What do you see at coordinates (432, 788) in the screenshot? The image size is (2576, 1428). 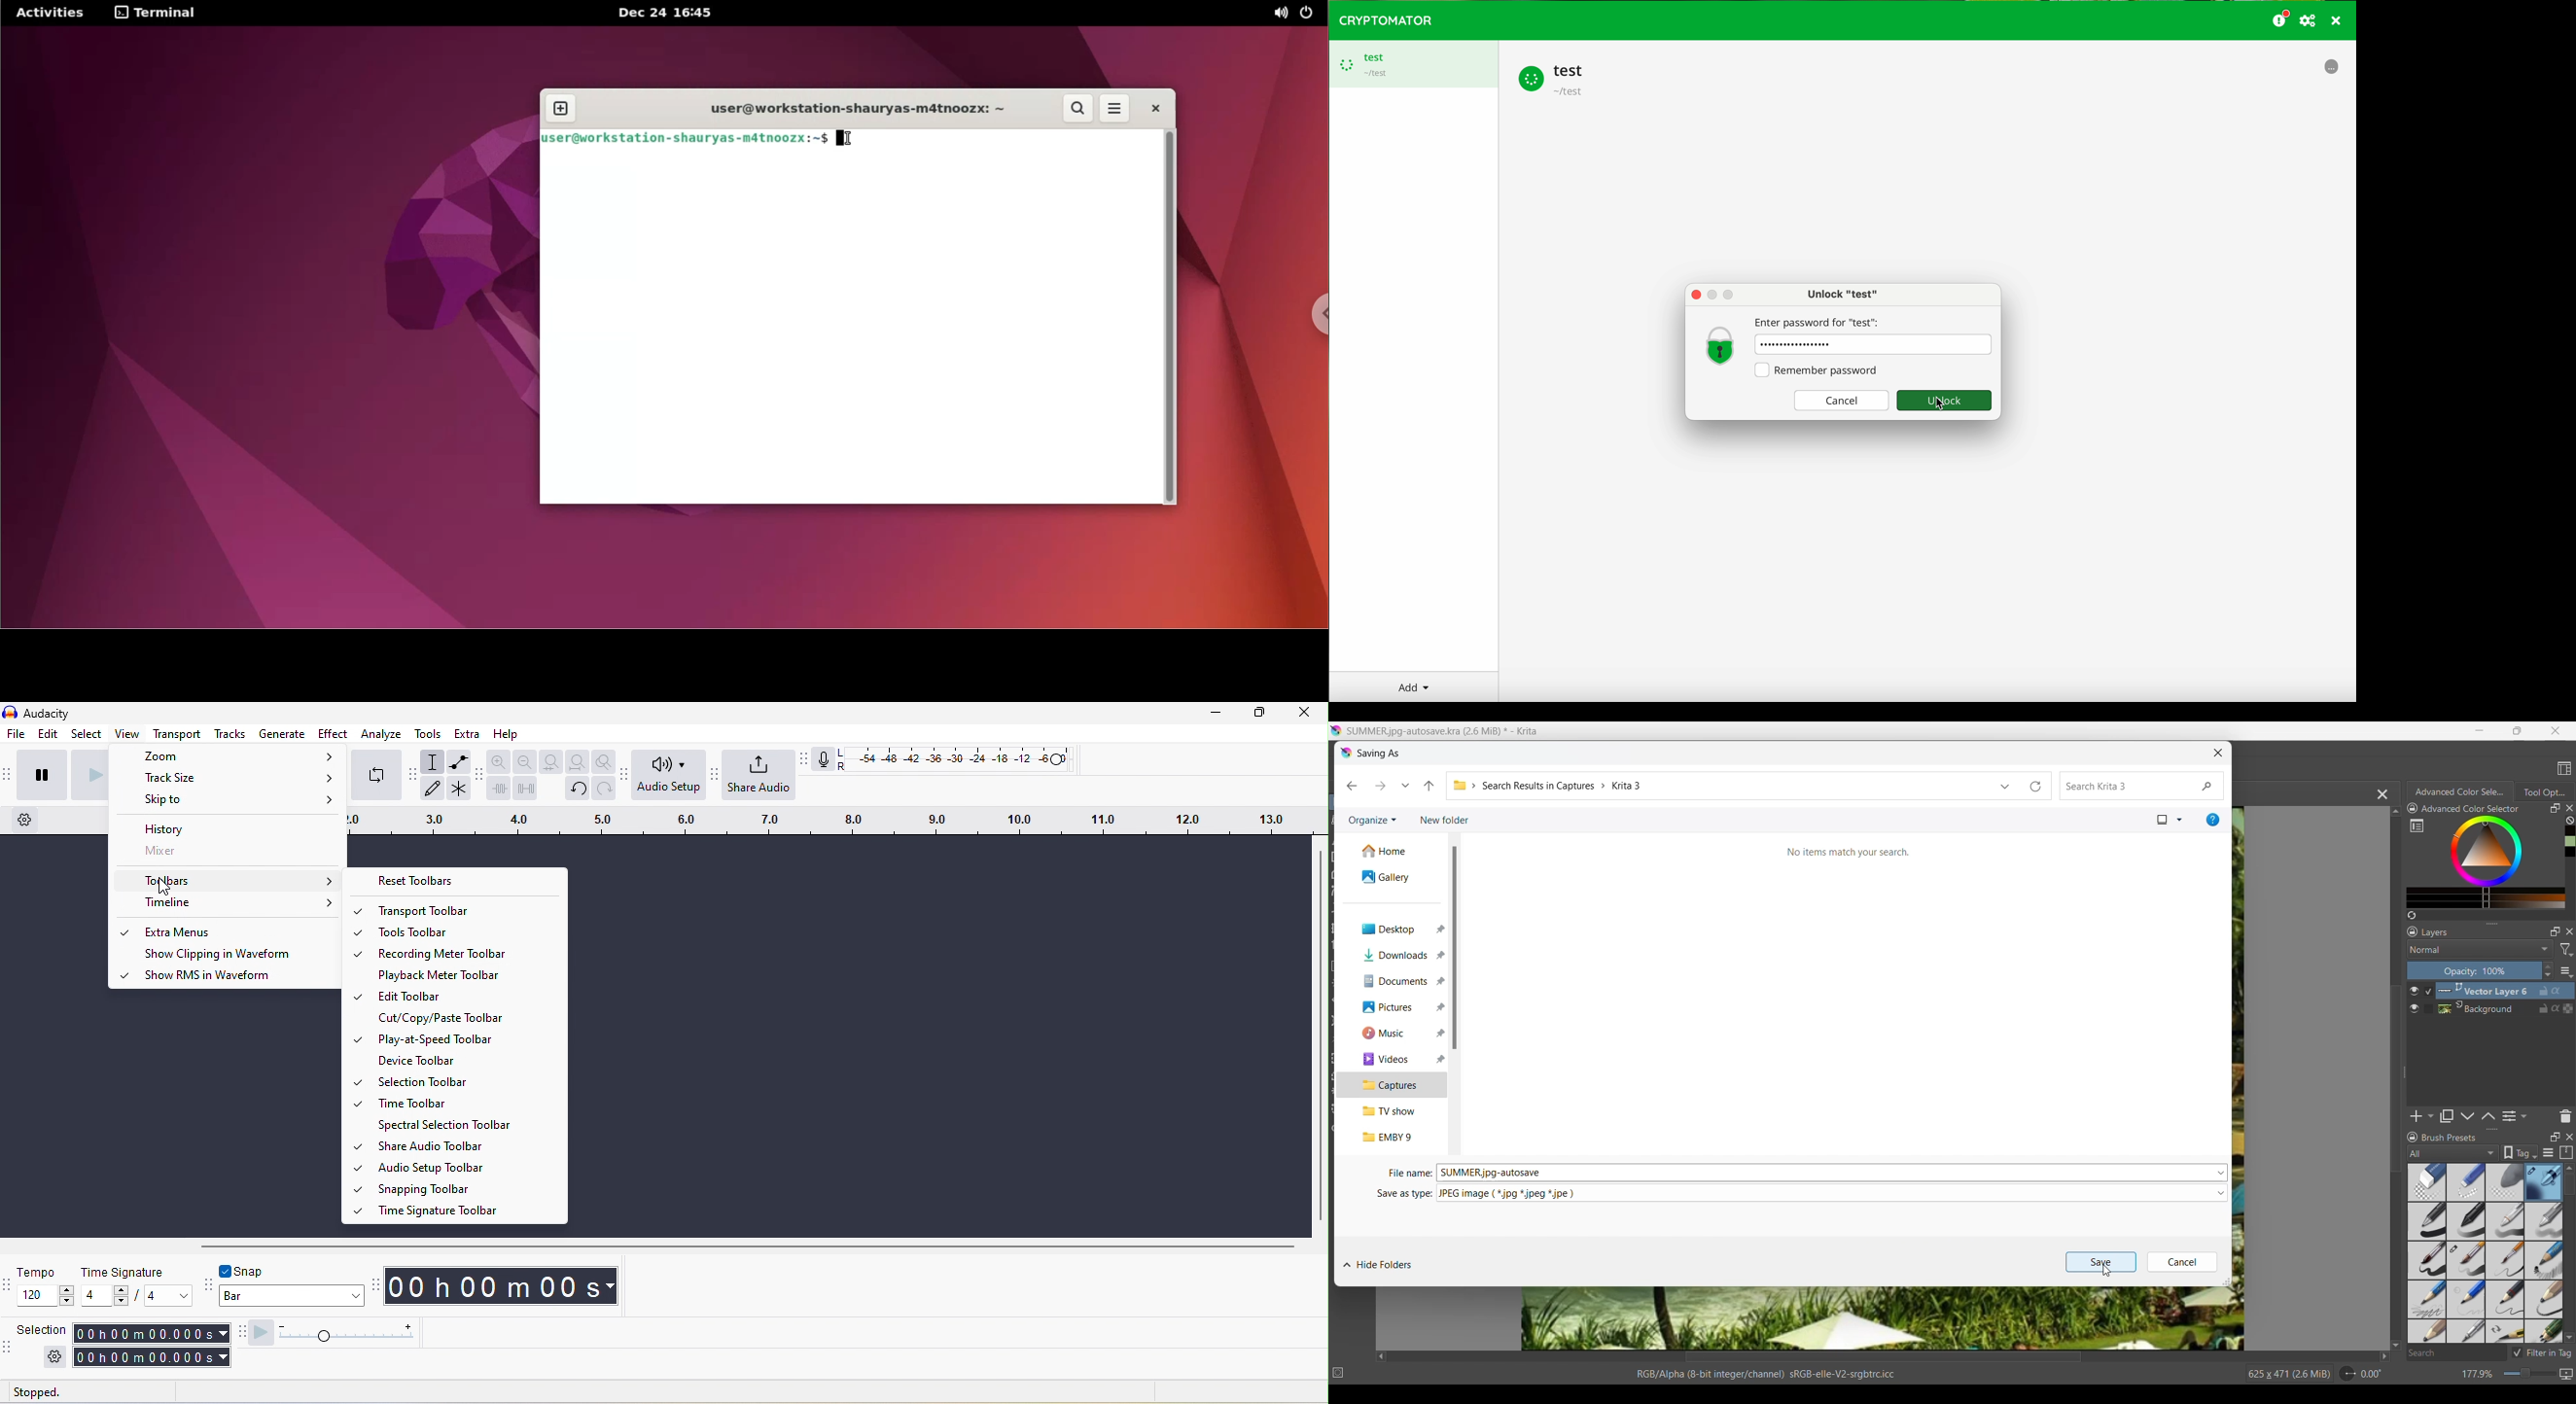 I see `draw tool` at bounding box center [432, 788].